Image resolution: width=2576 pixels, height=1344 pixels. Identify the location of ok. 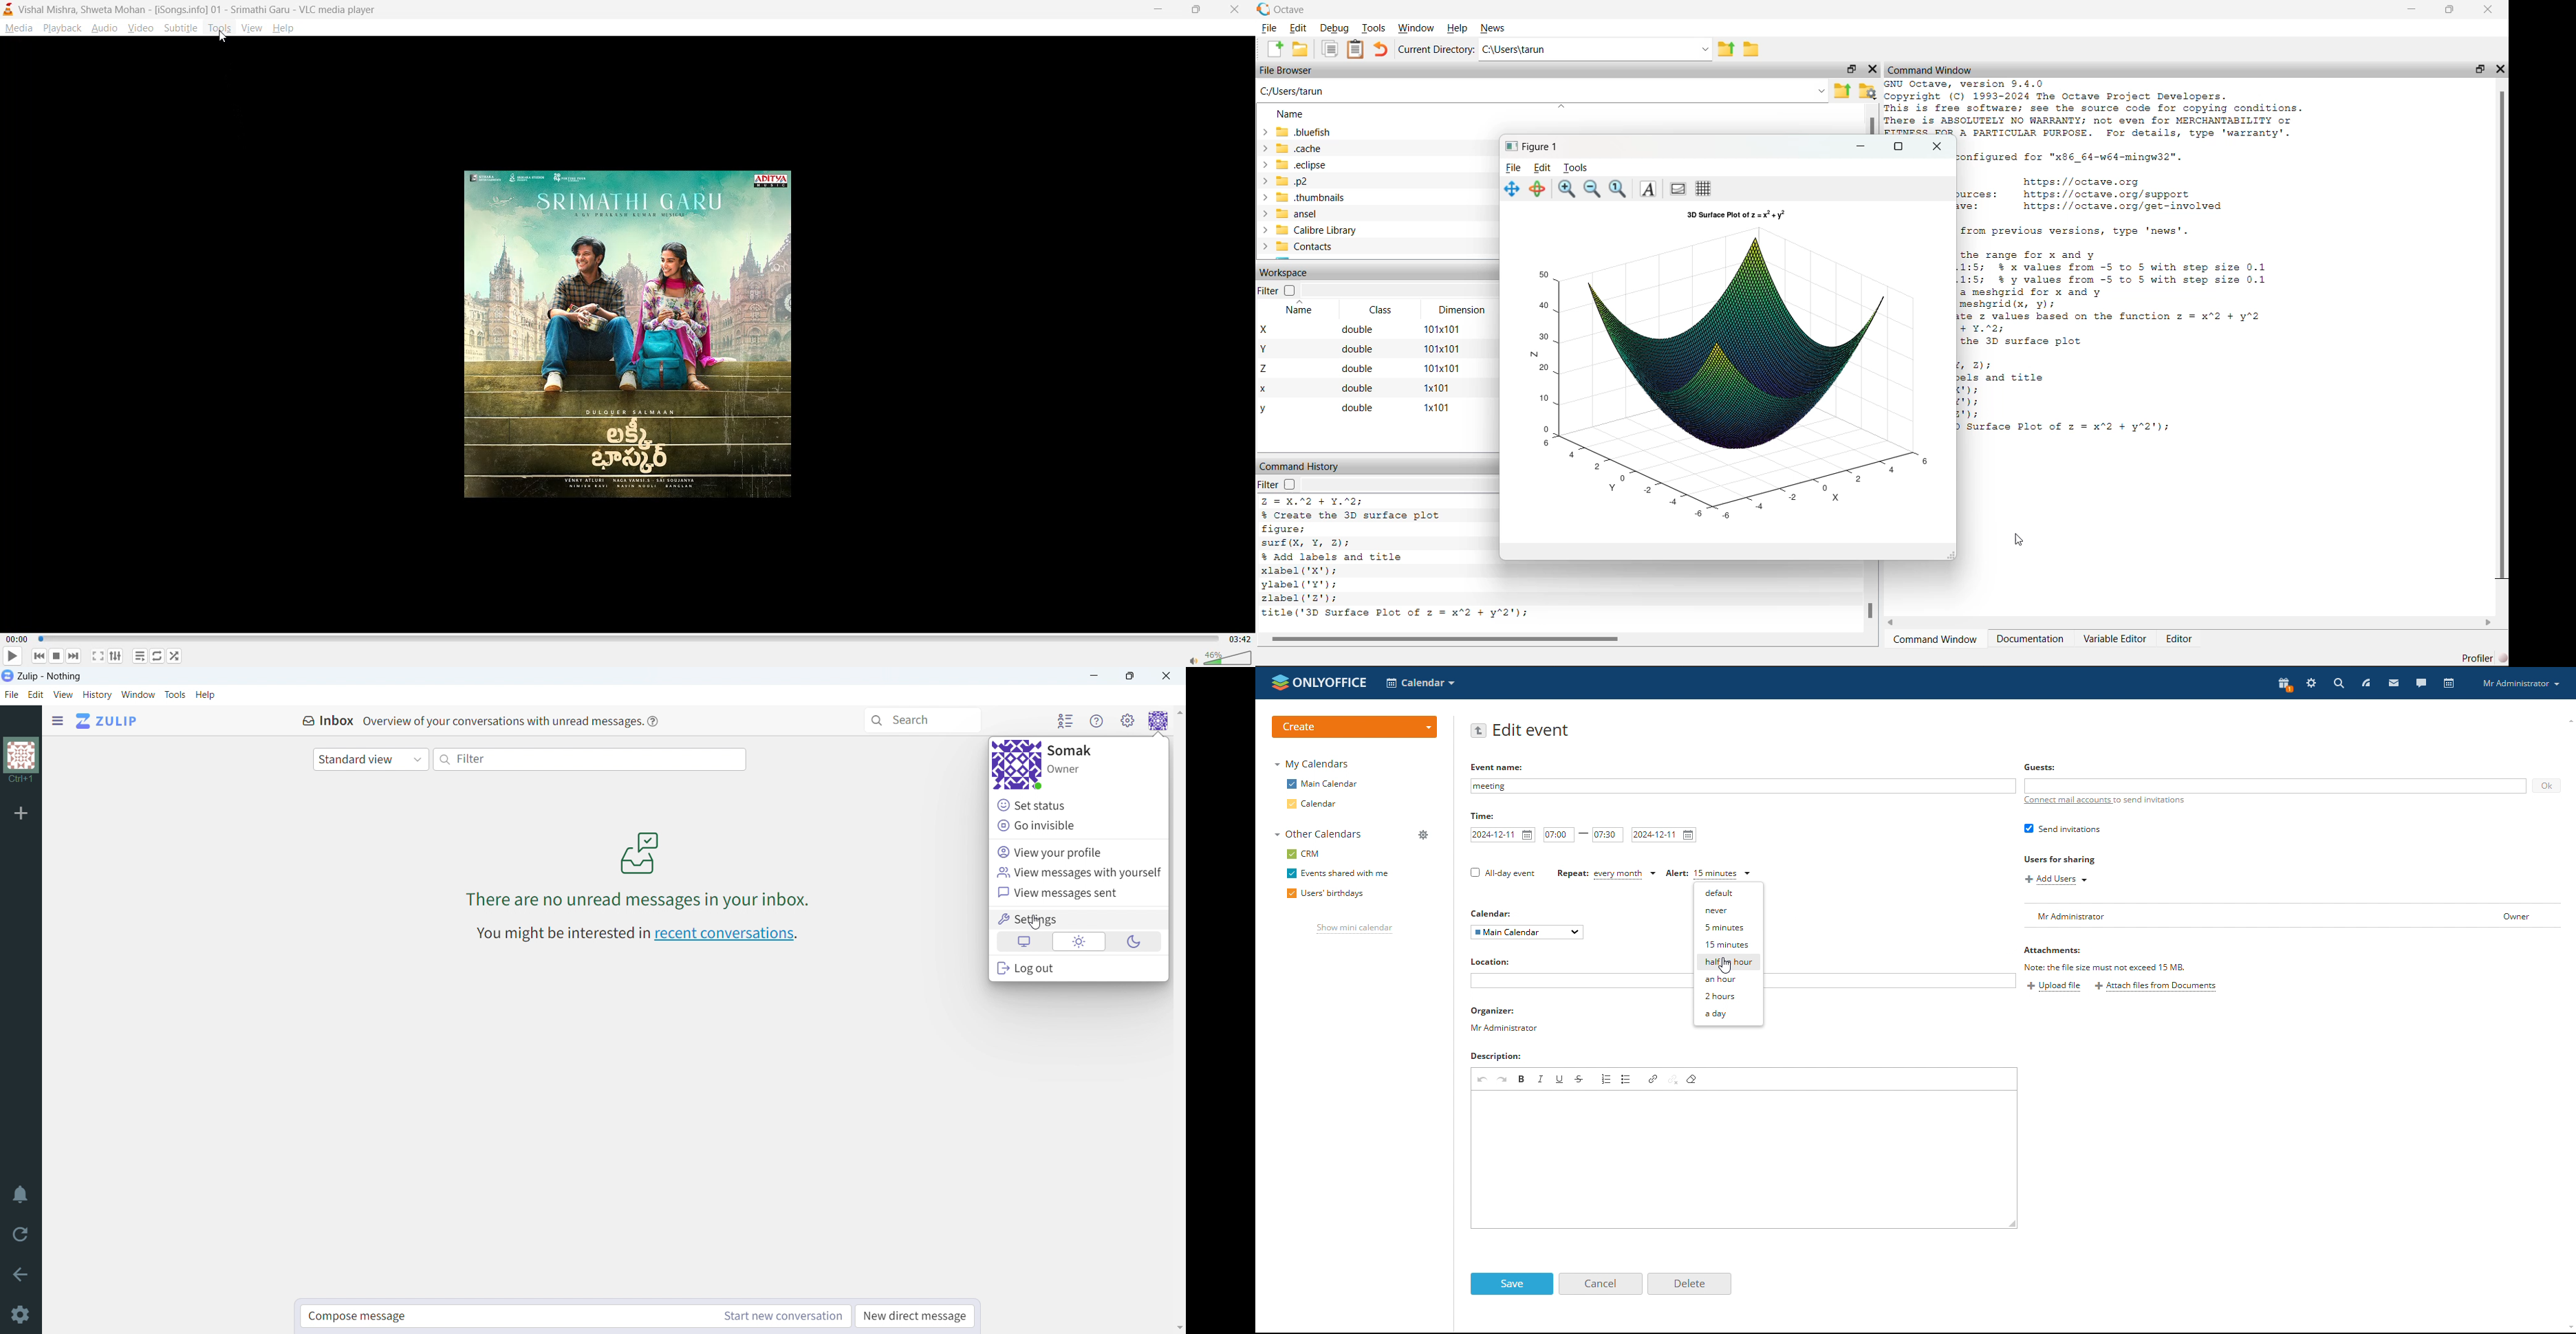
(2546, 784).